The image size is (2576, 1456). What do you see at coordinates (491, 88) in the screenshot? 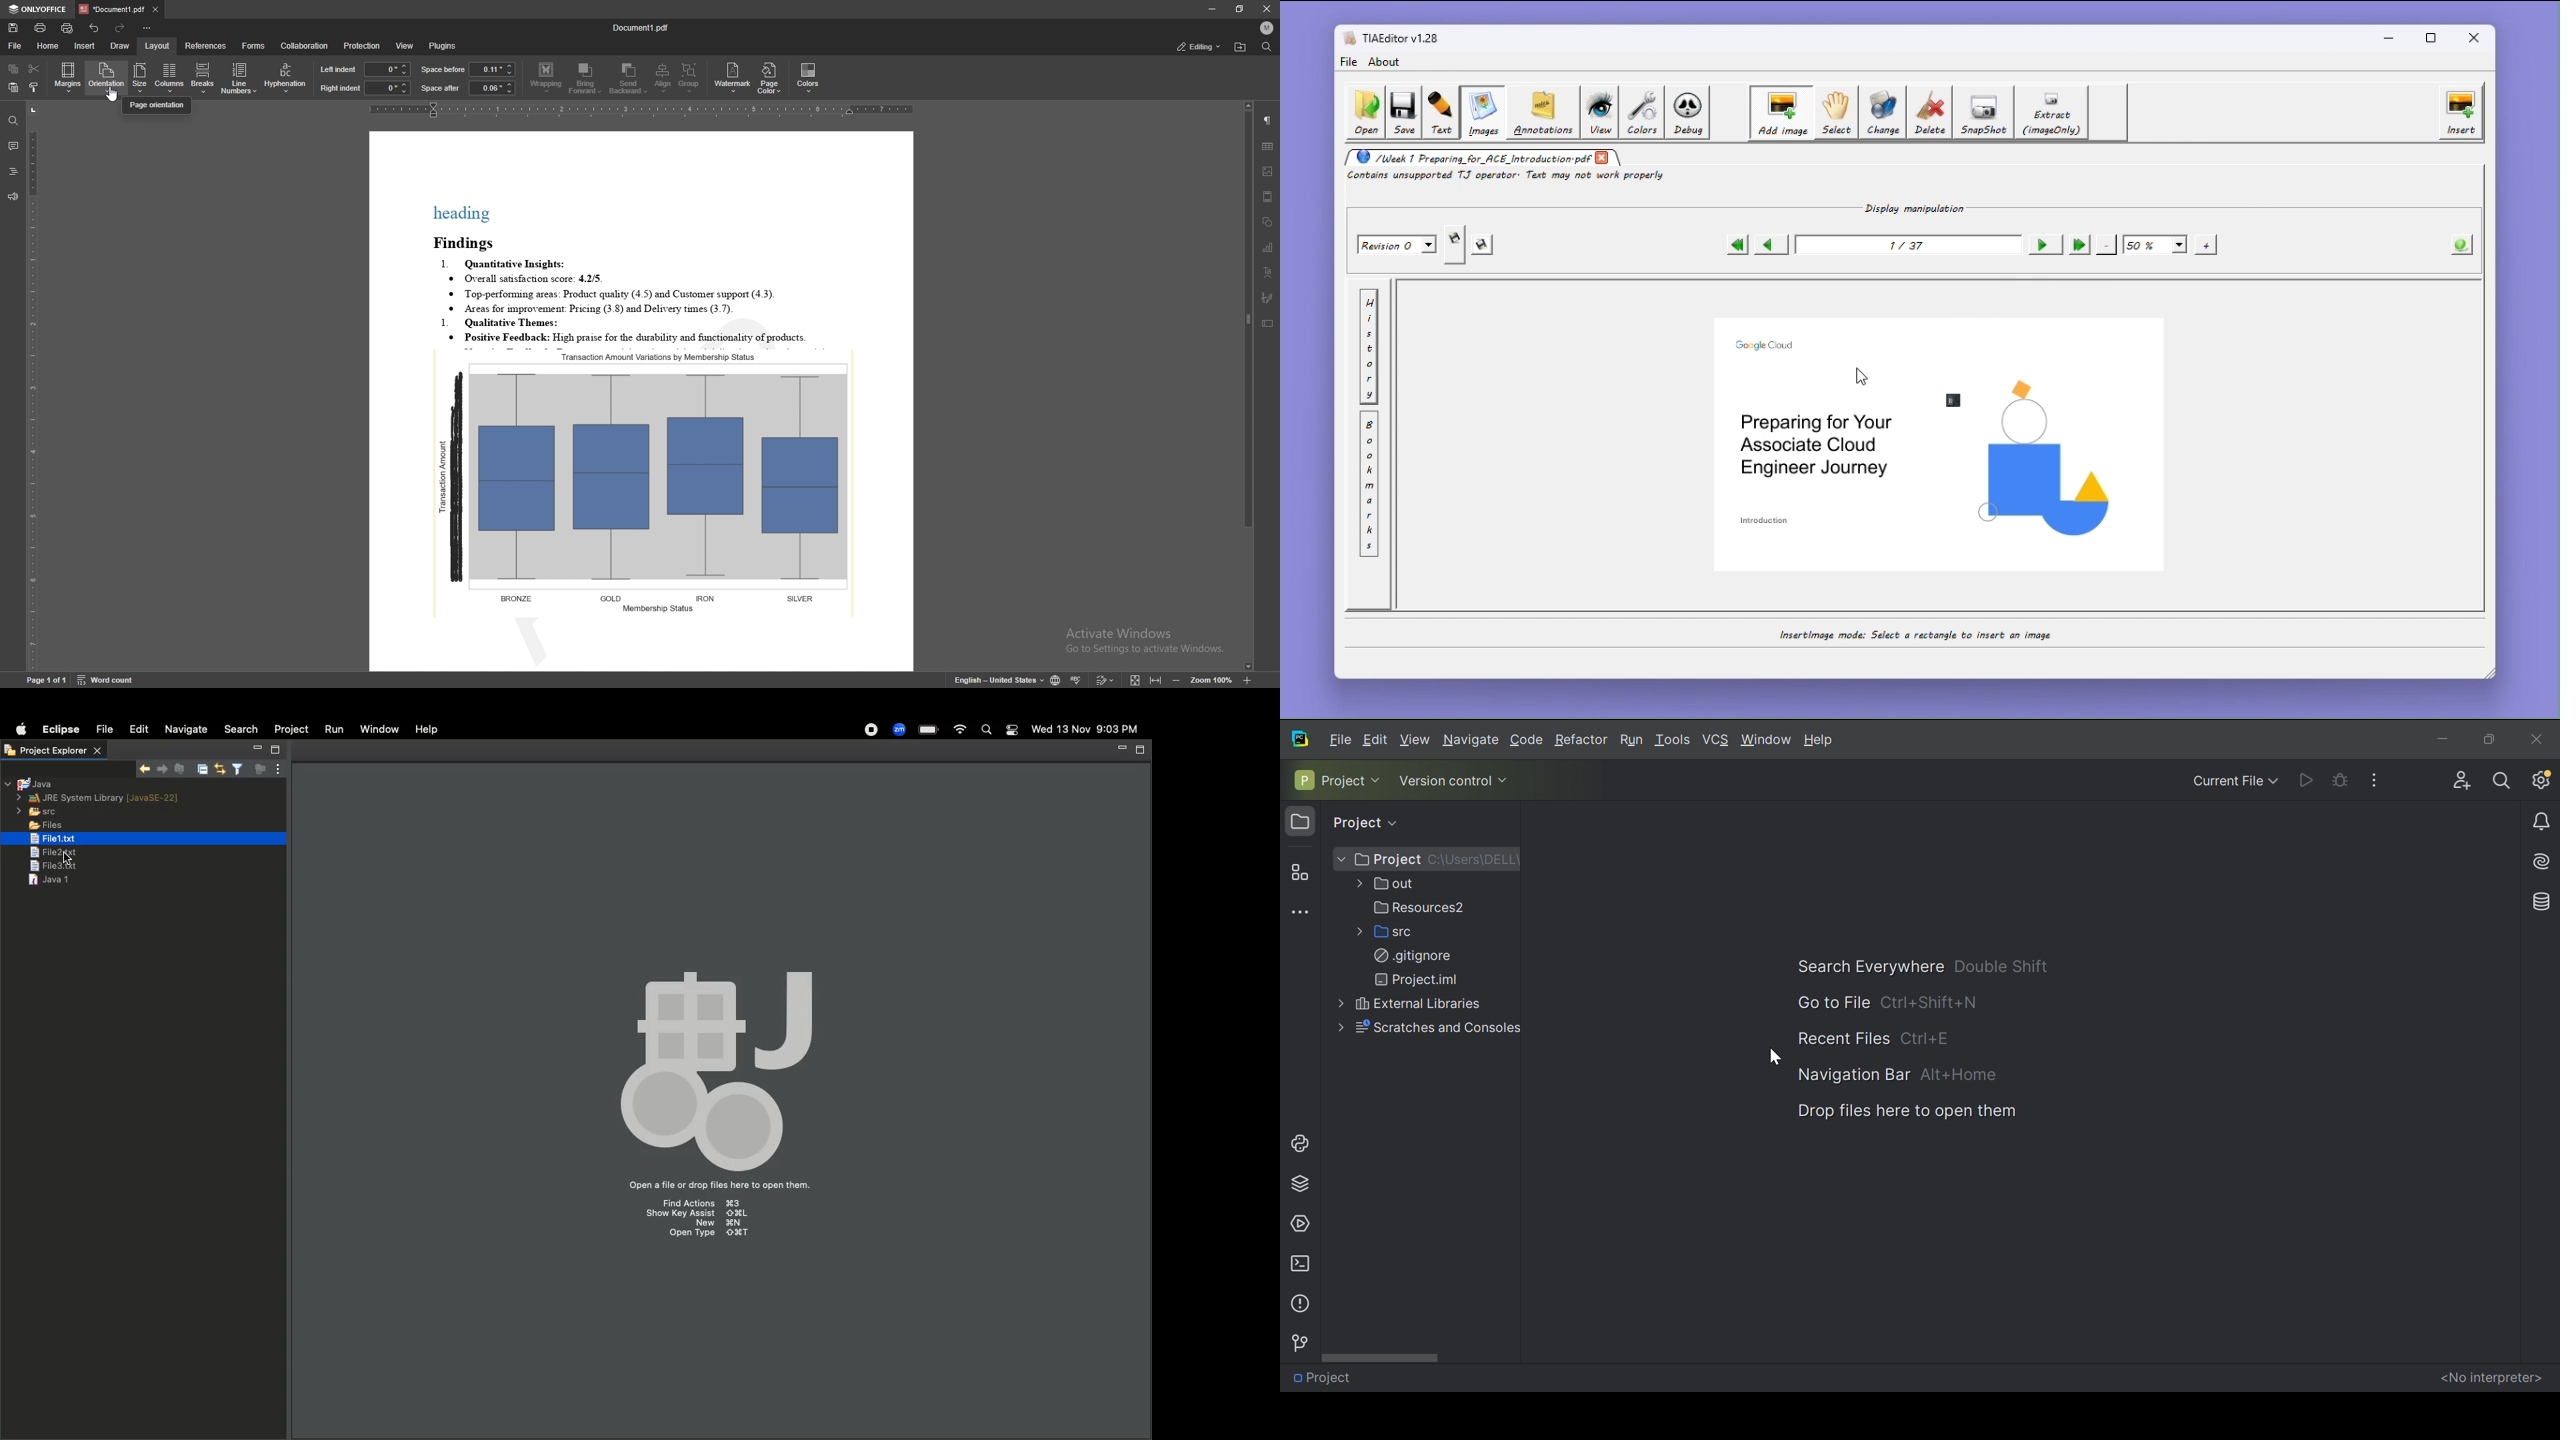
I see `input space after` at bounding box center [491, 88].